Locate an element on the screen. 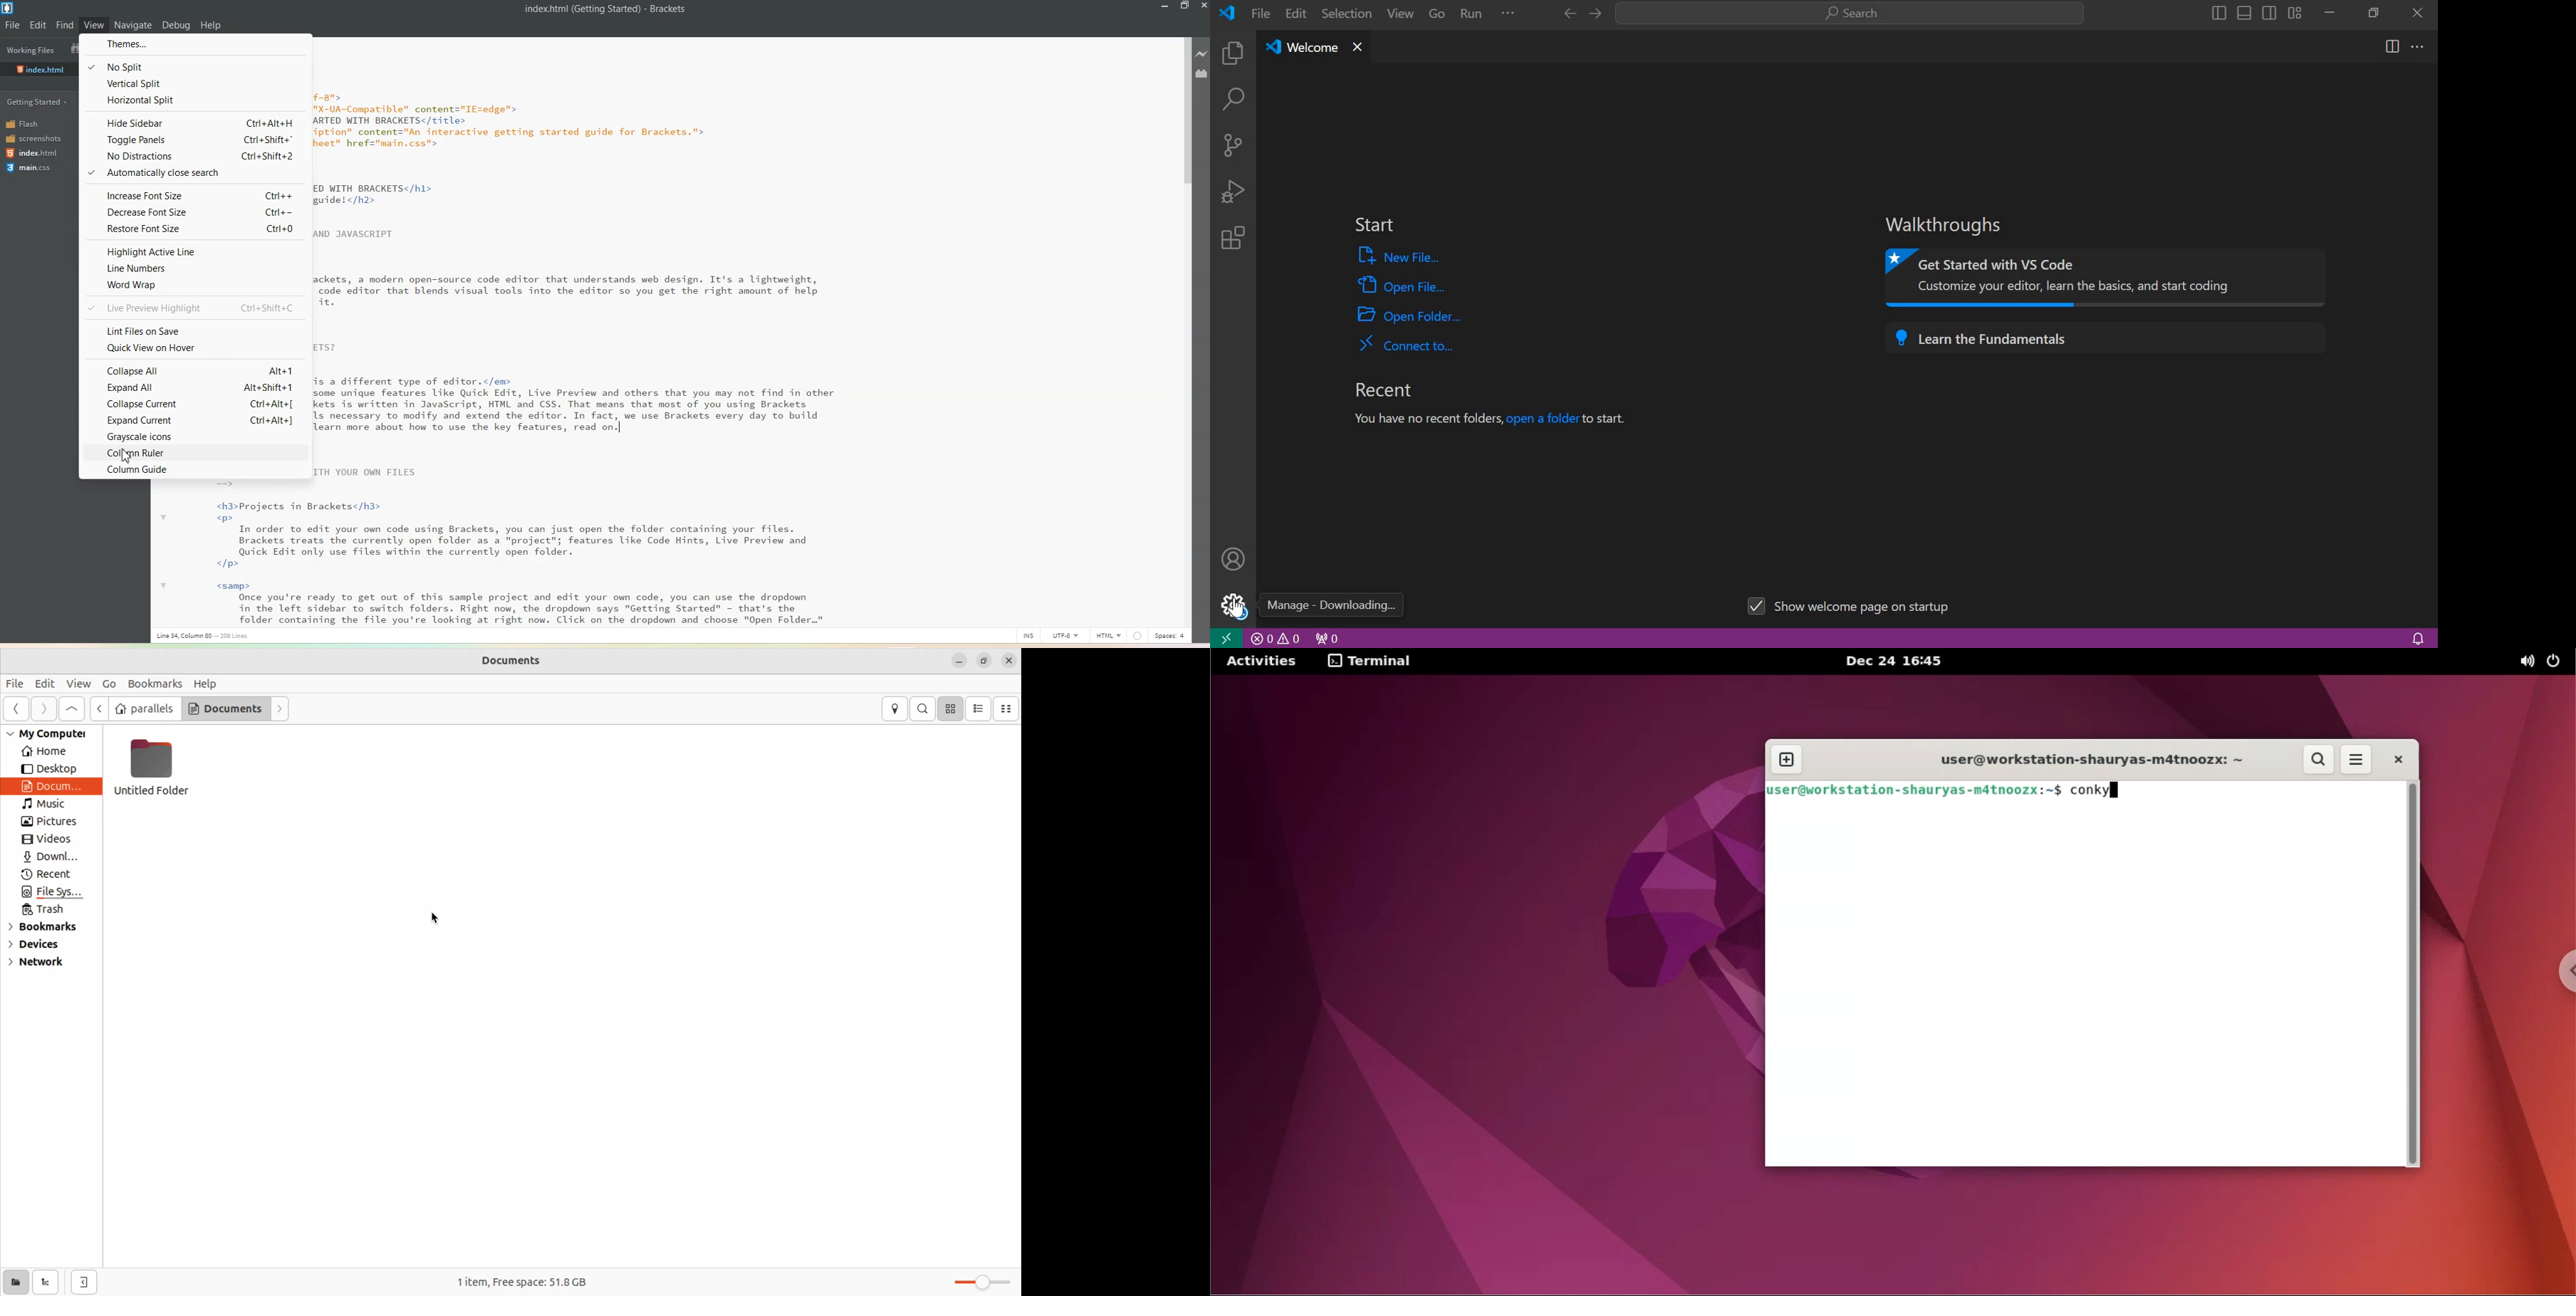  Expand All is located at coordinates (194, 387).